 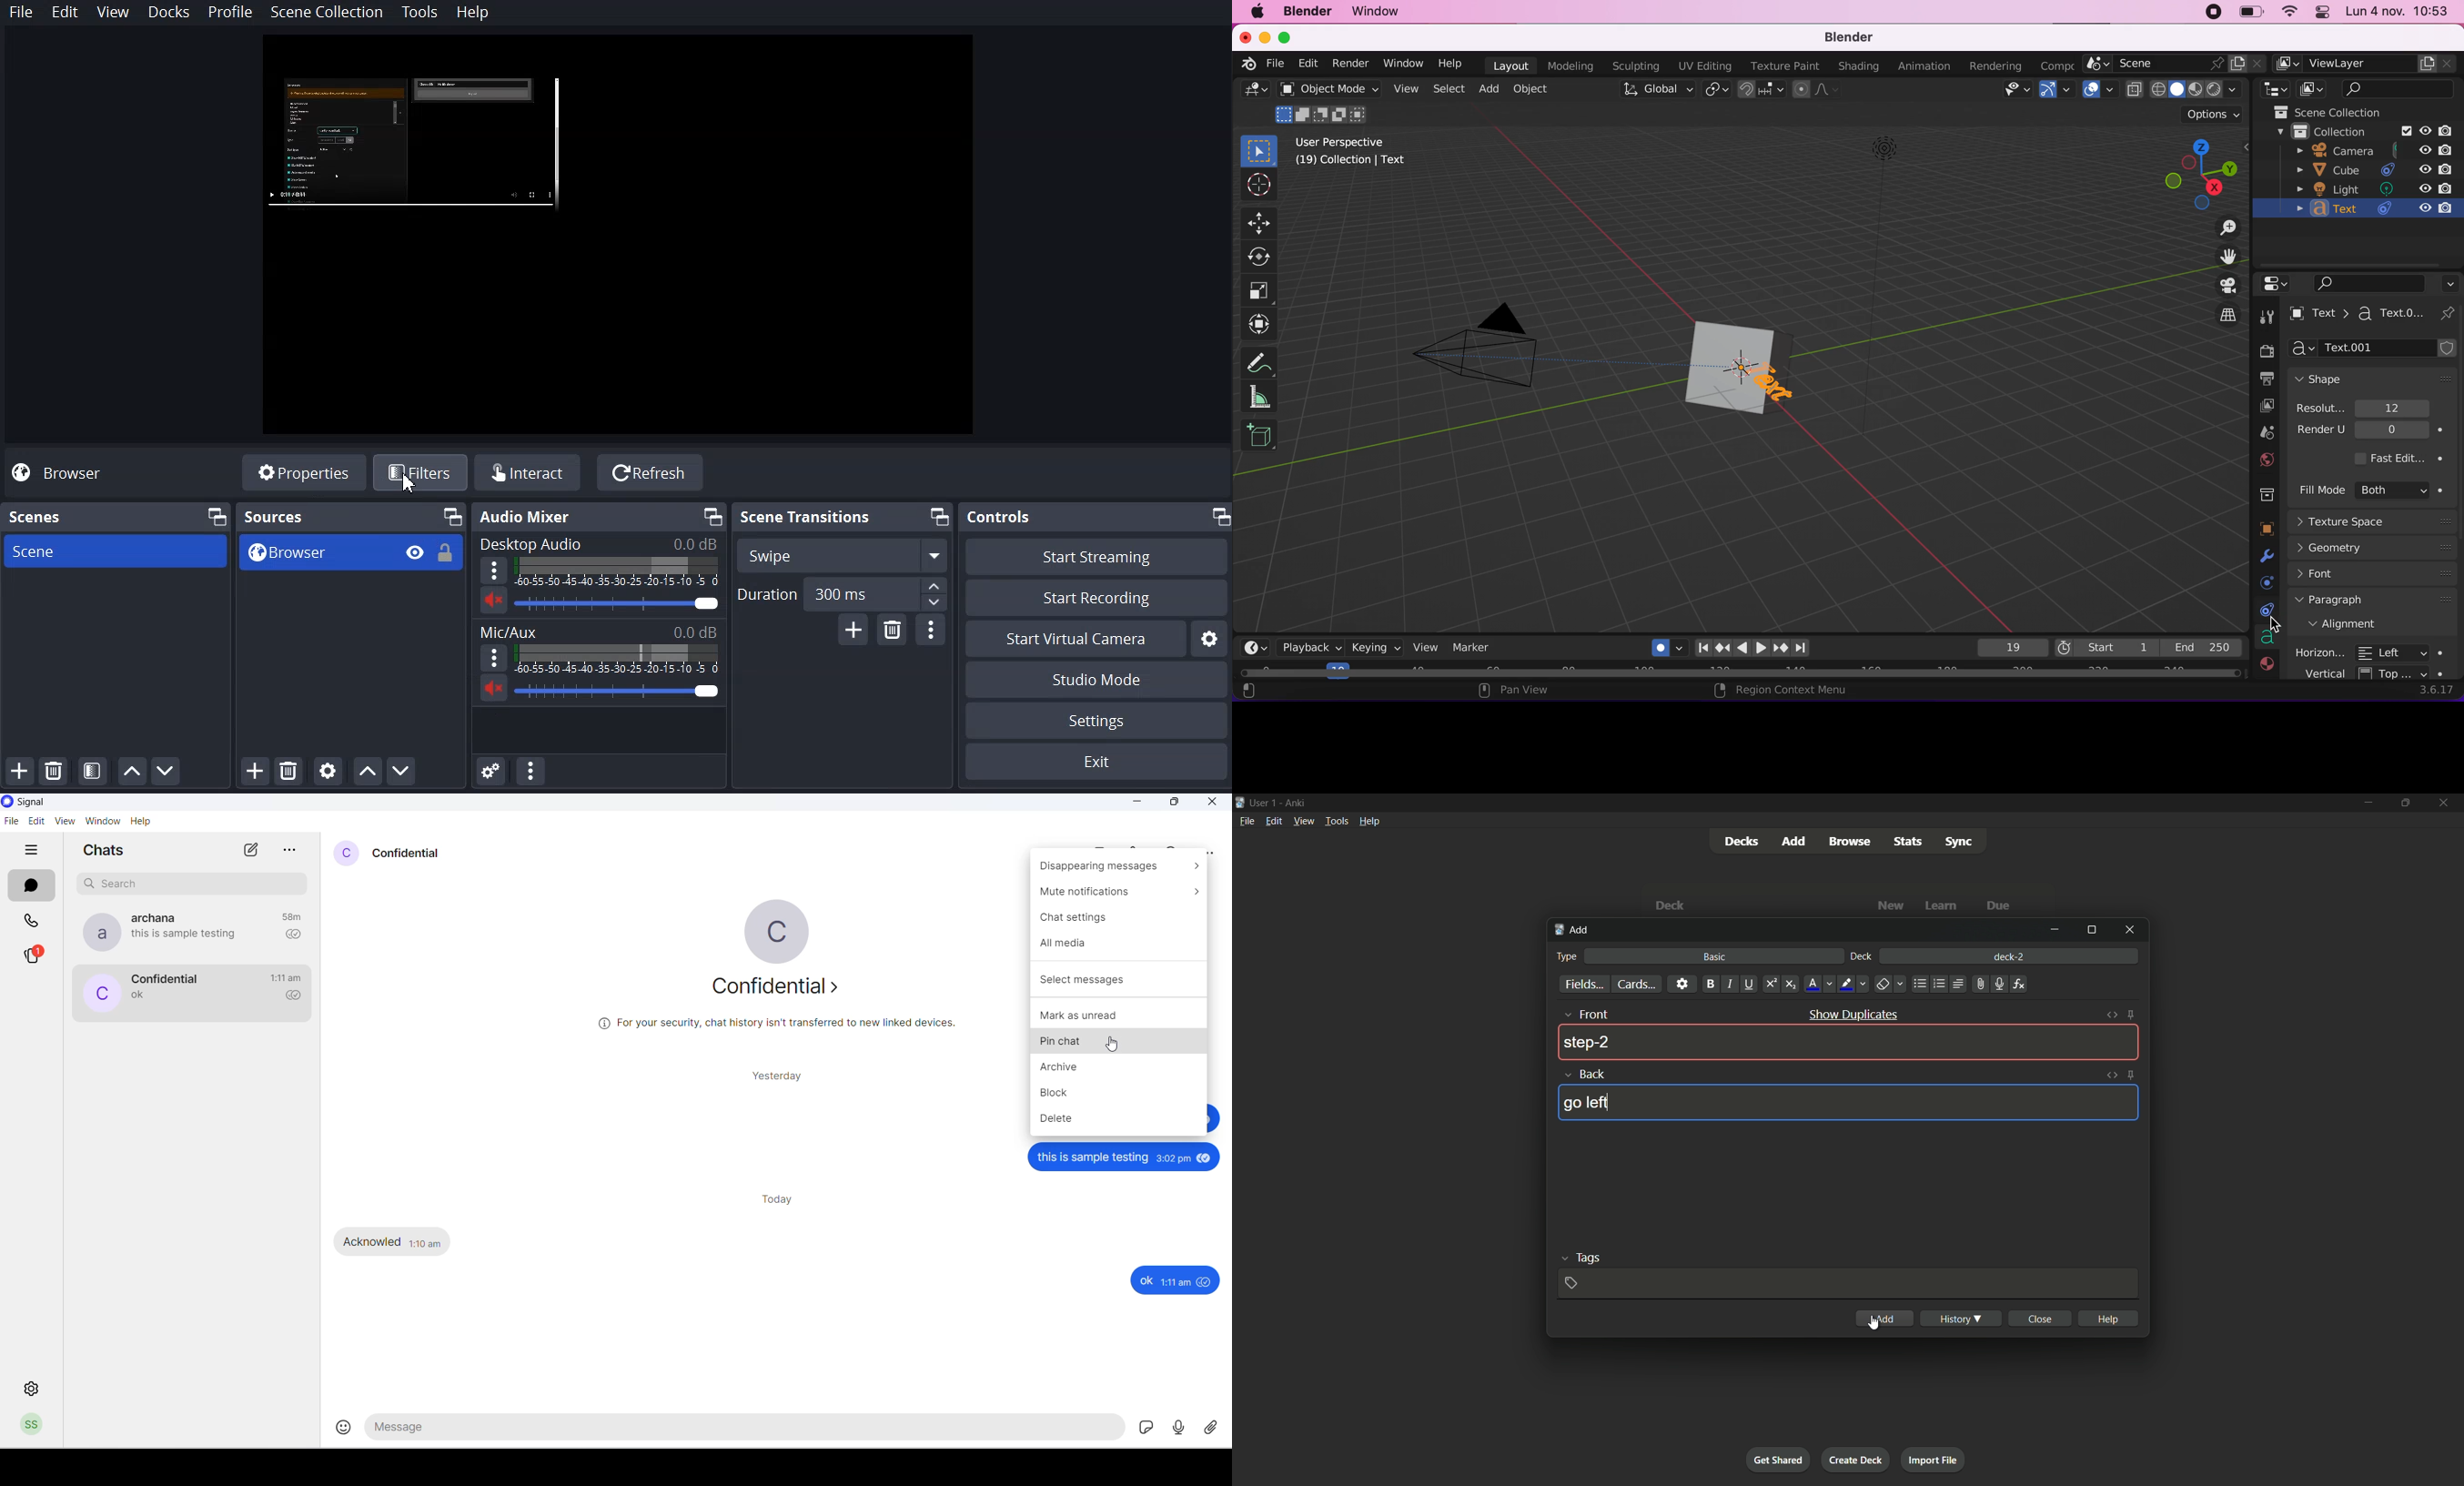 What do you see at coordinates (249, 851) in the screenshot?
I see `new chat` at bounding box center [249, 851].